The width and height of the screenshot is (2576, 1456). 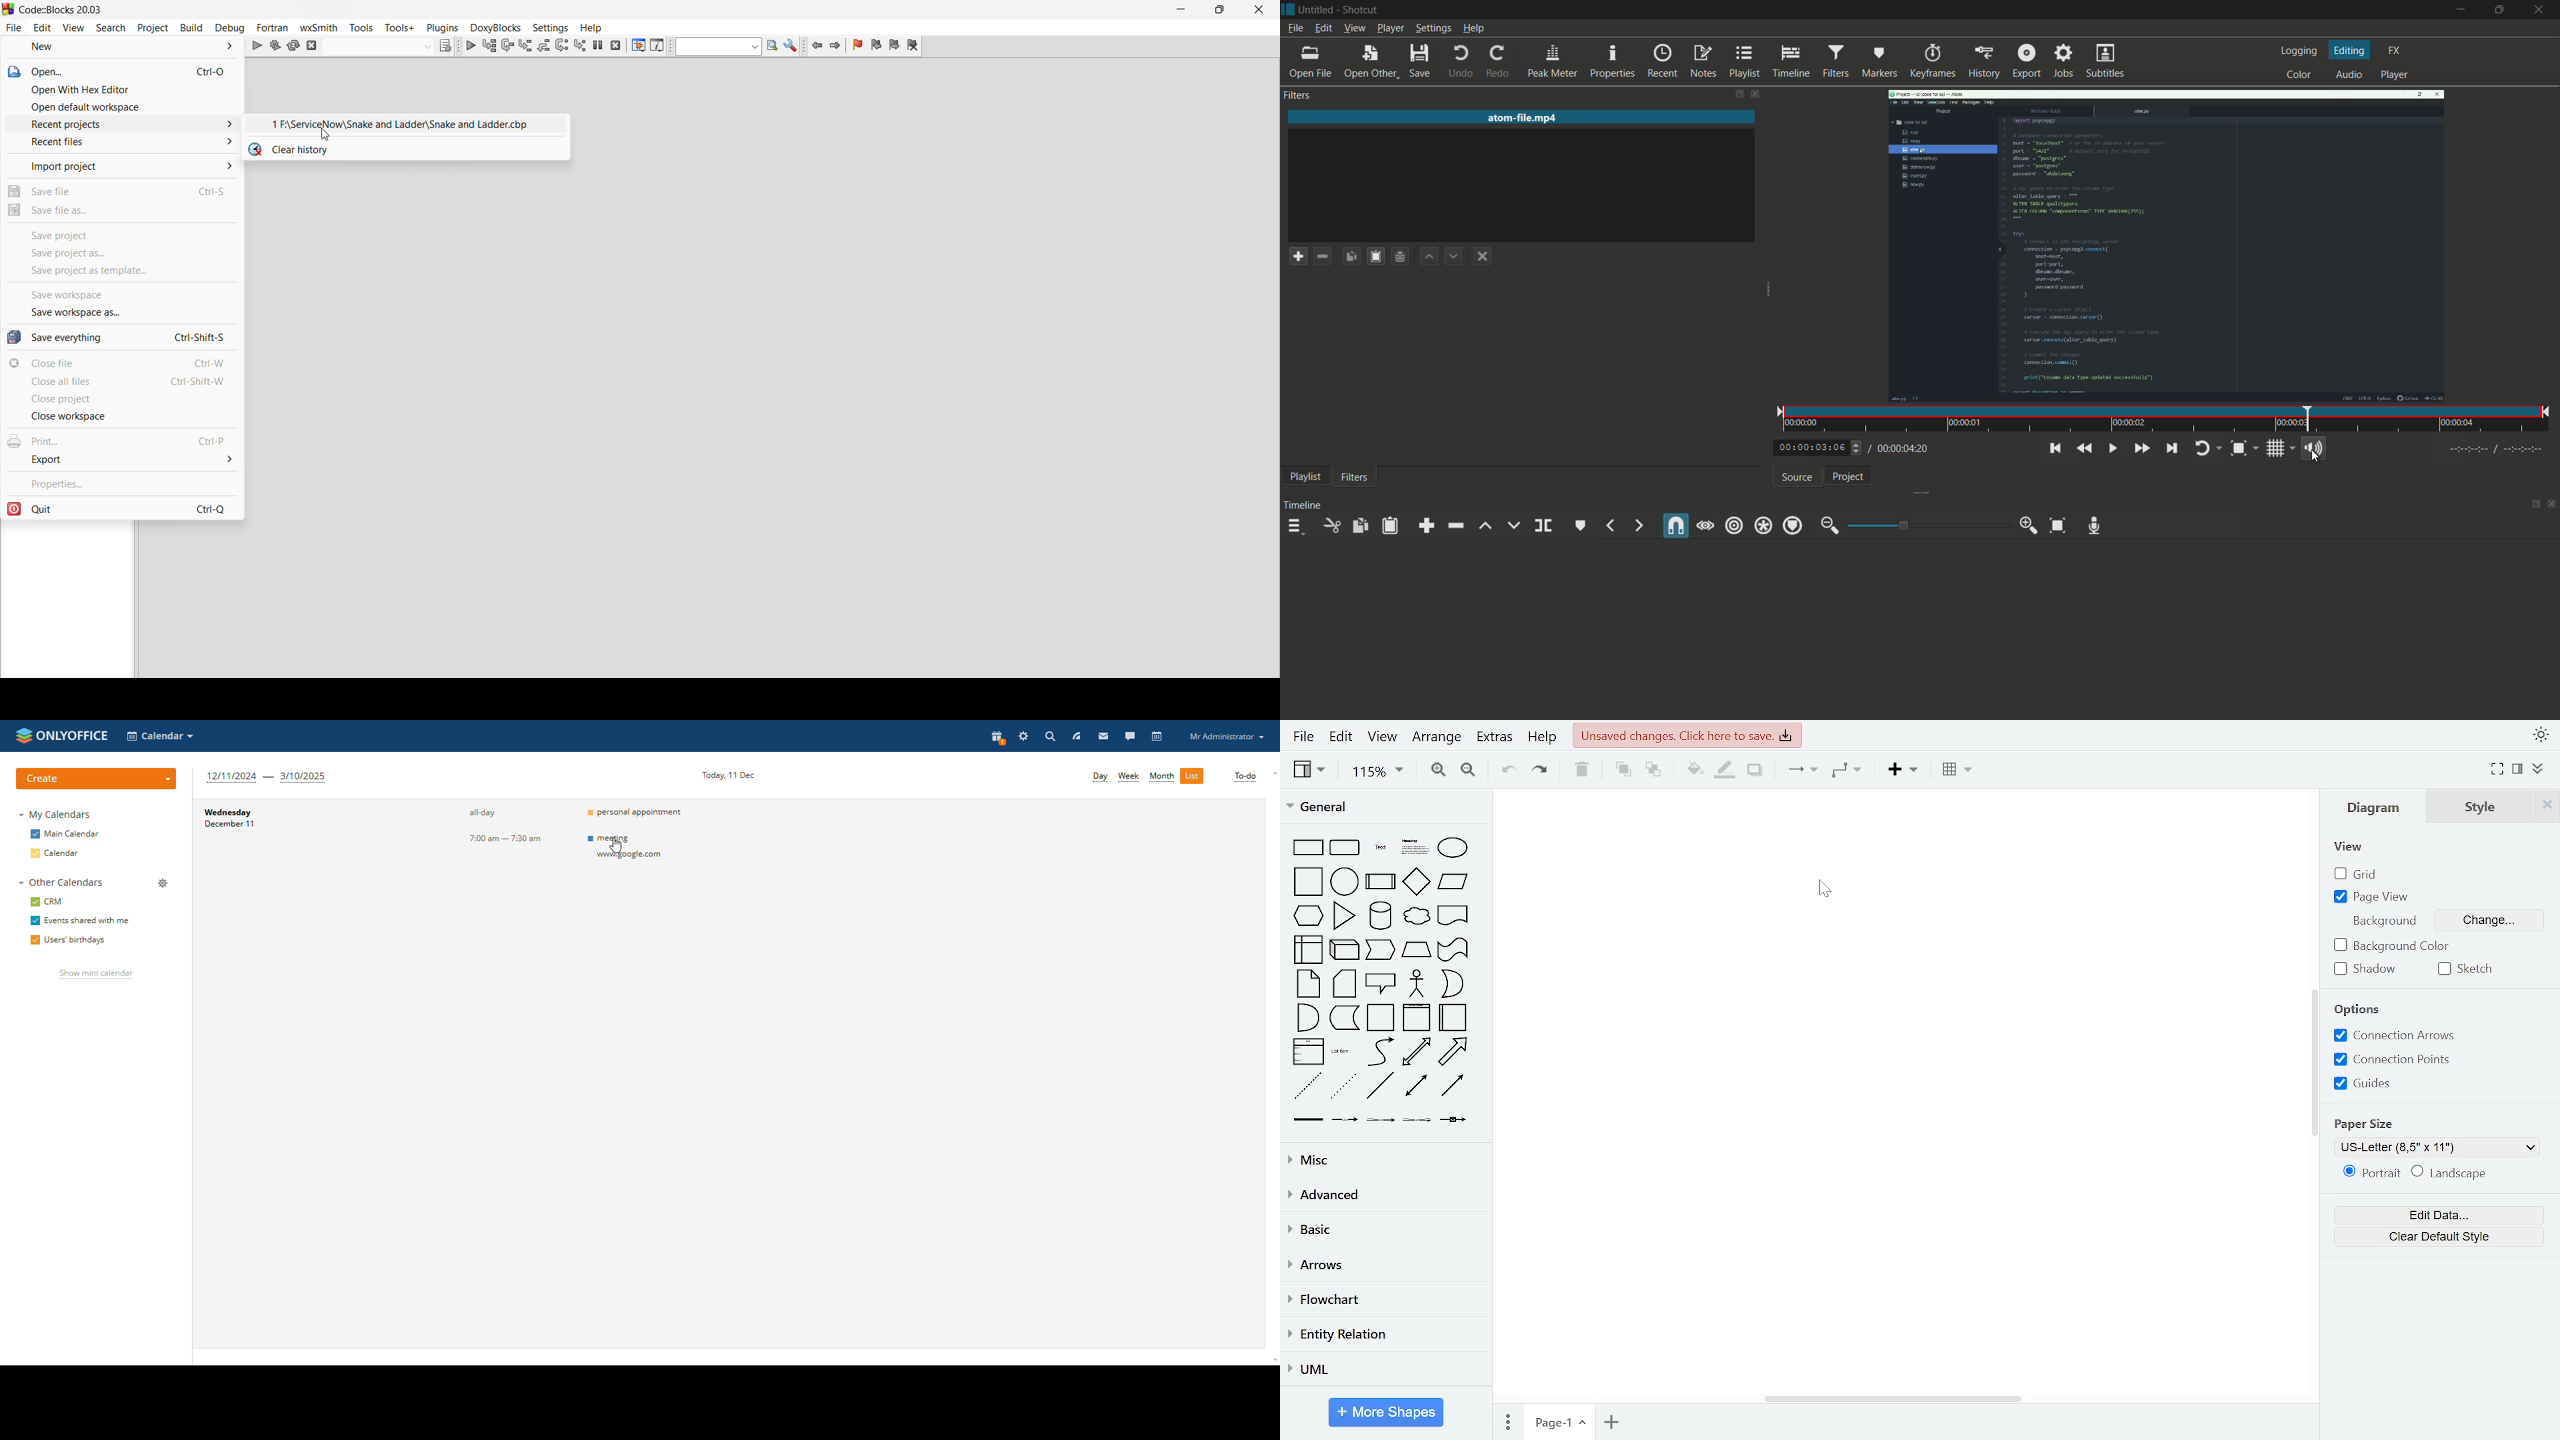 What do you see at coordinates (1453, 982) in the screenshot?
I see `or` at bounding box center [1453, 982].